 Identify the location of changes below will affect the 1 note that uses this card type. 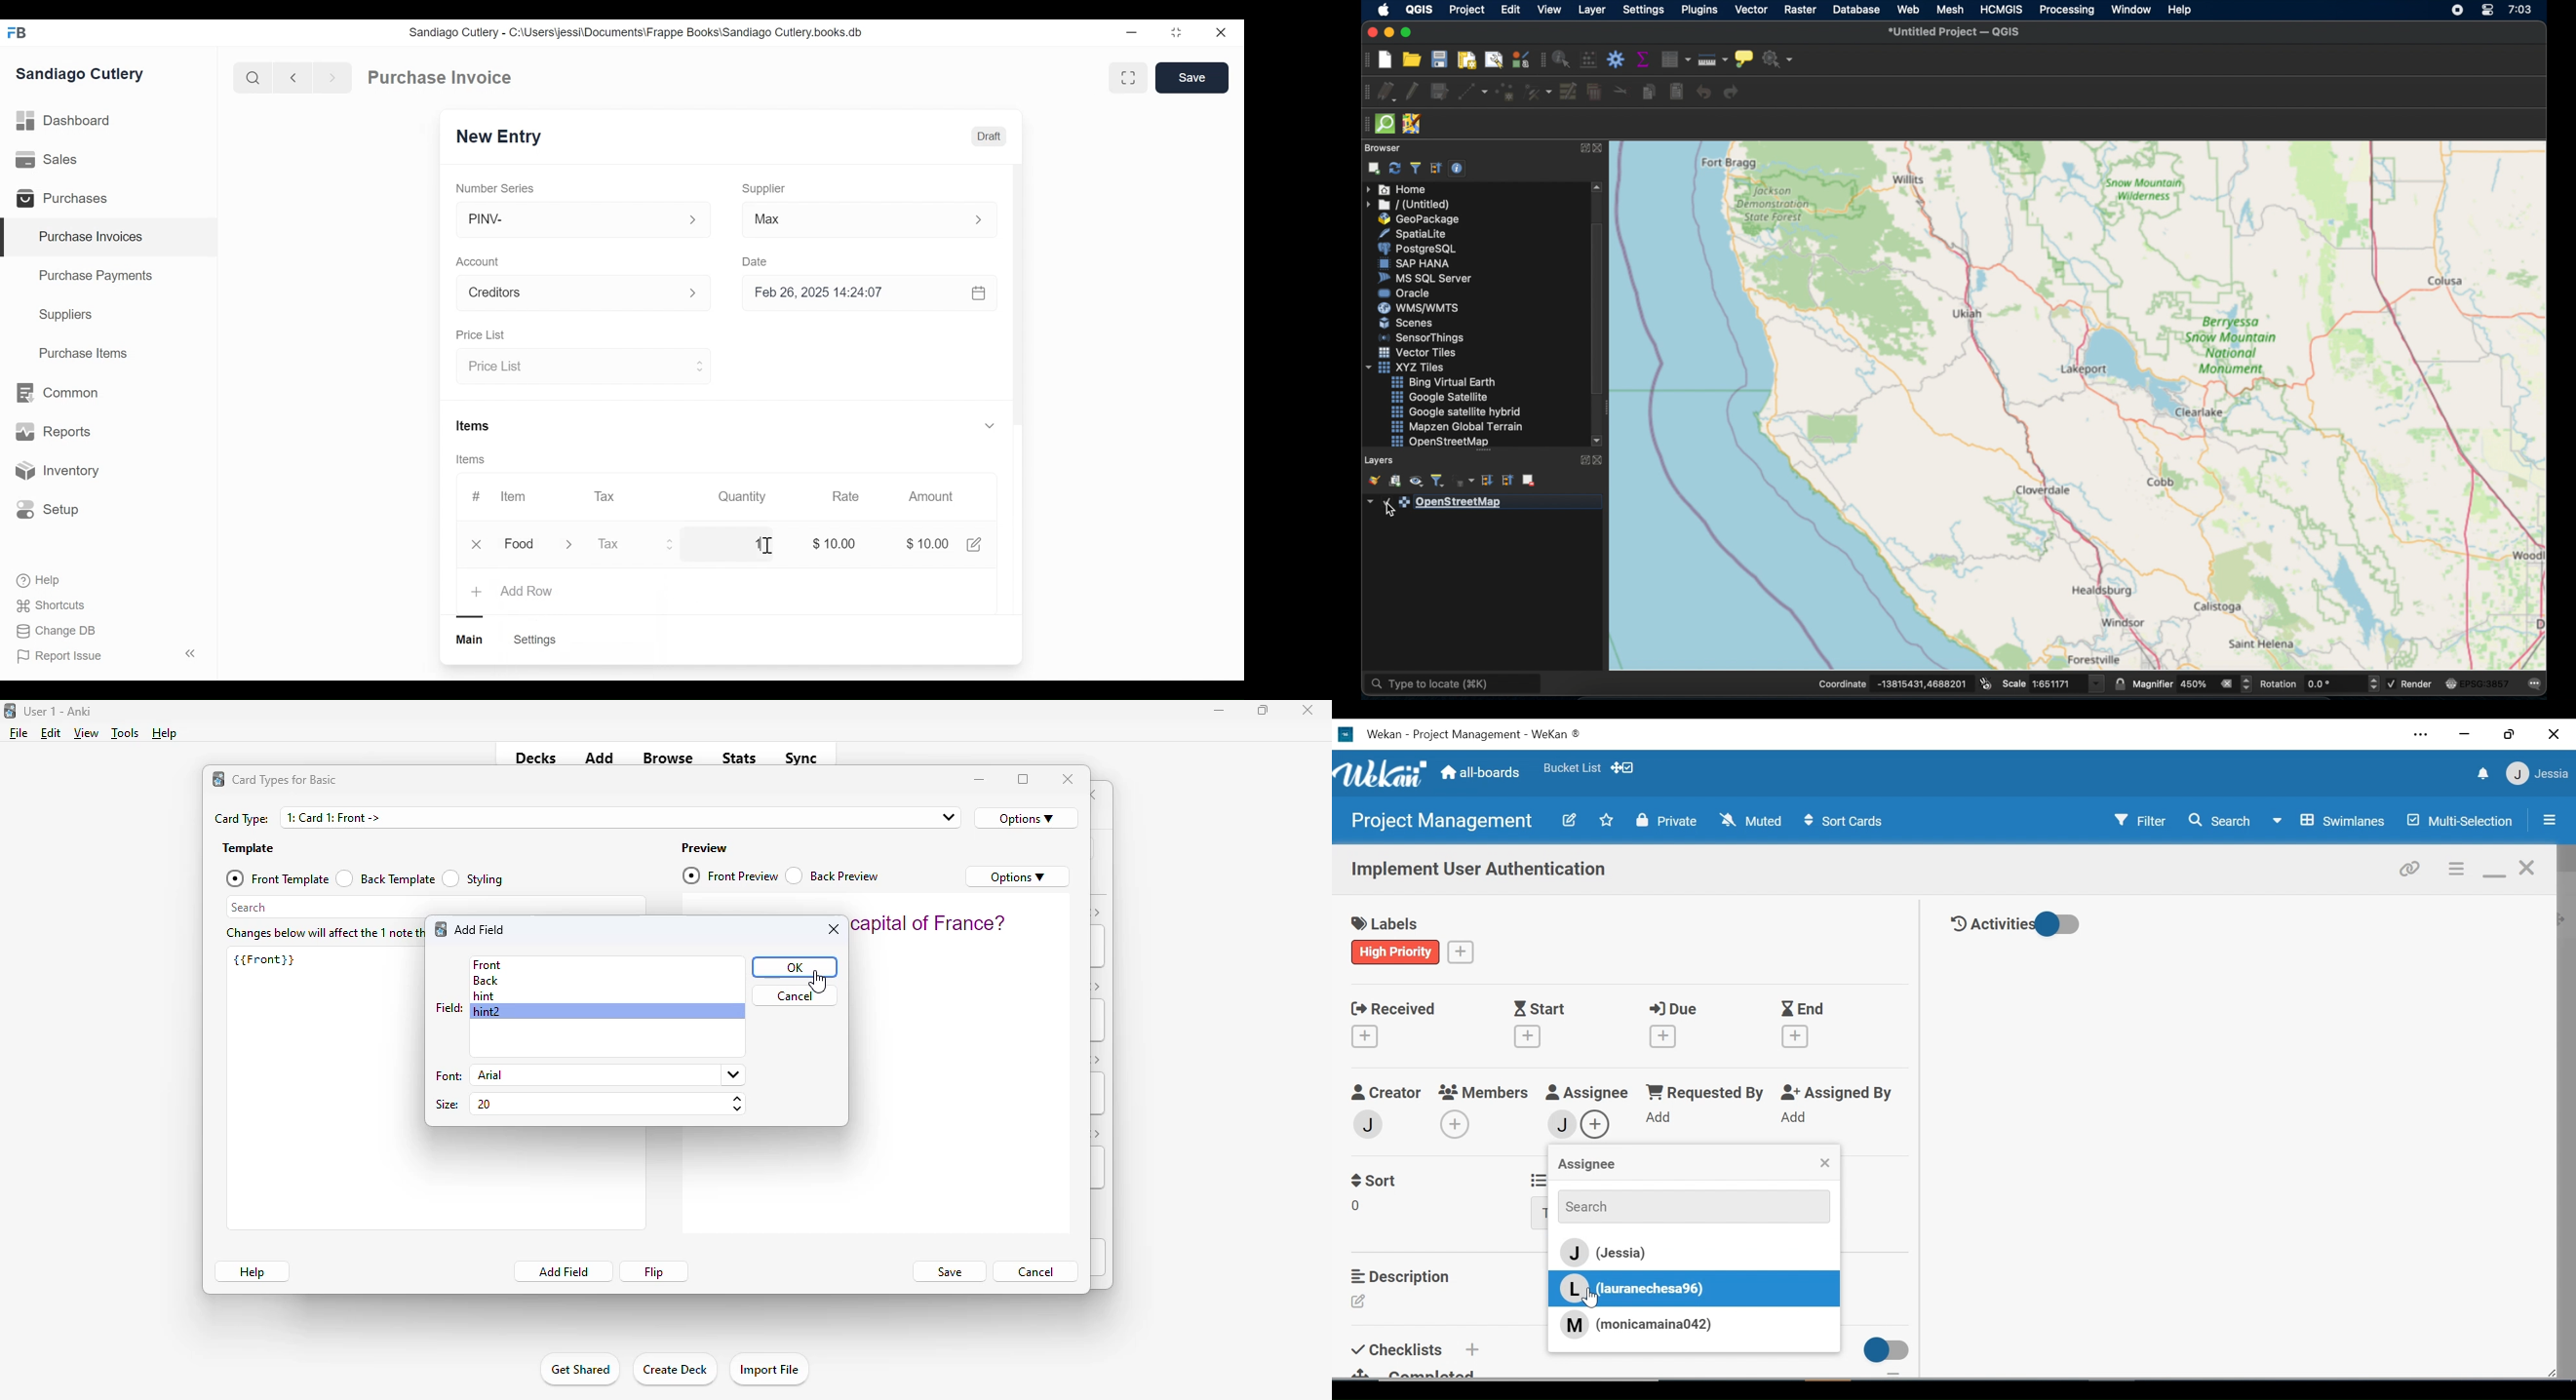
(322, 934).